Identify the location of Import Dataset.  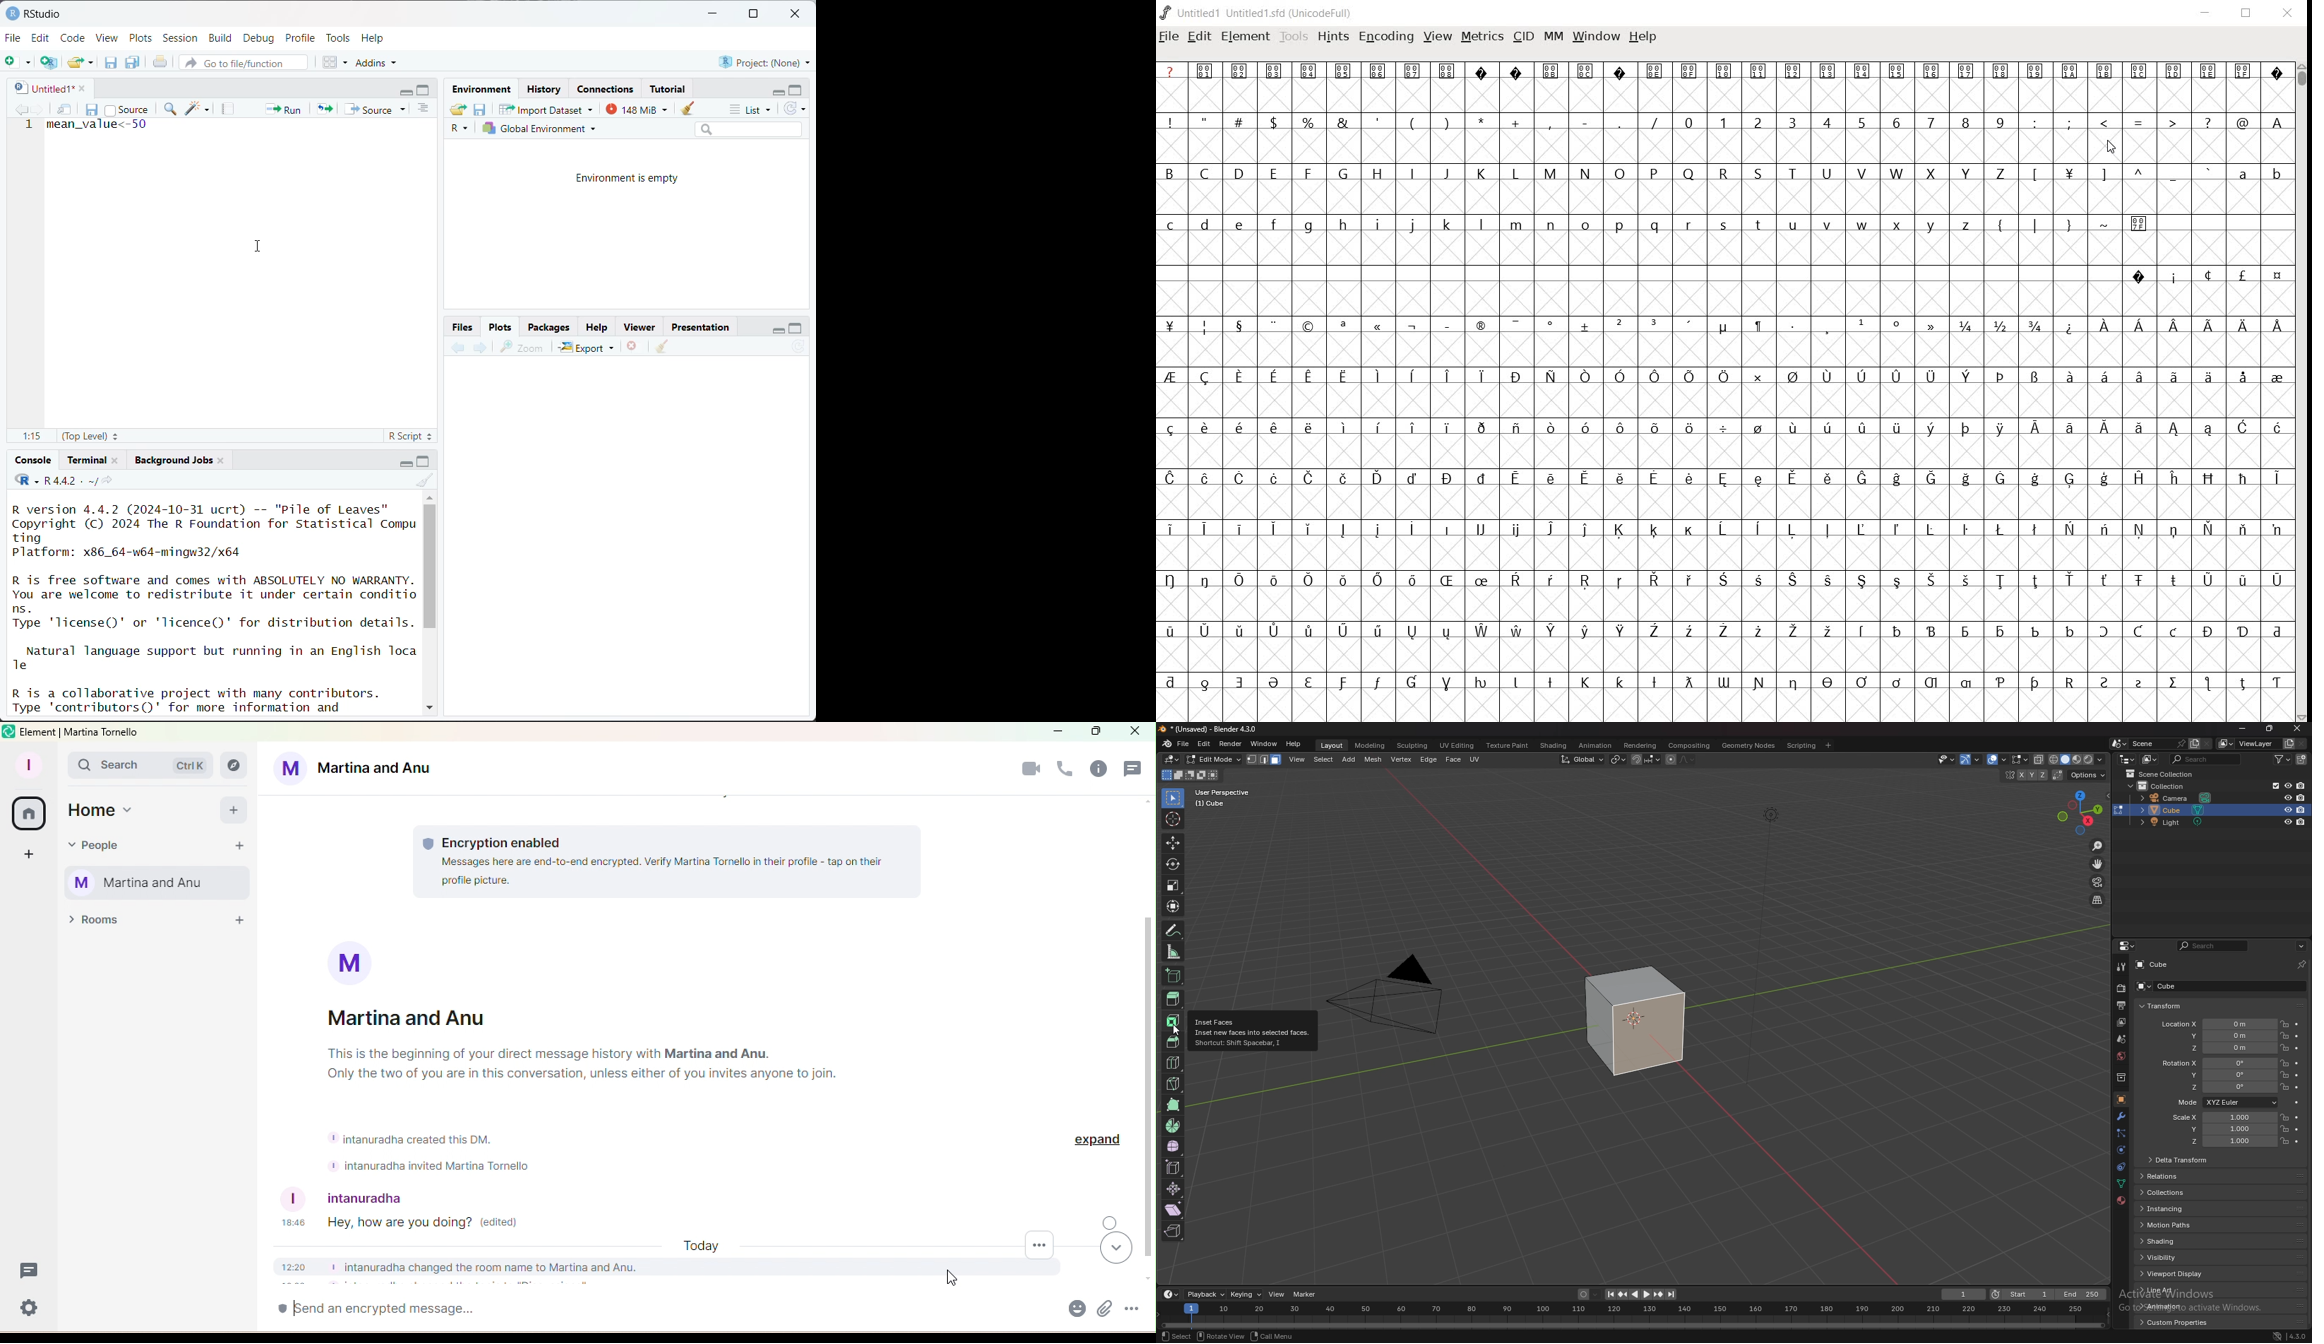
(547, 109).